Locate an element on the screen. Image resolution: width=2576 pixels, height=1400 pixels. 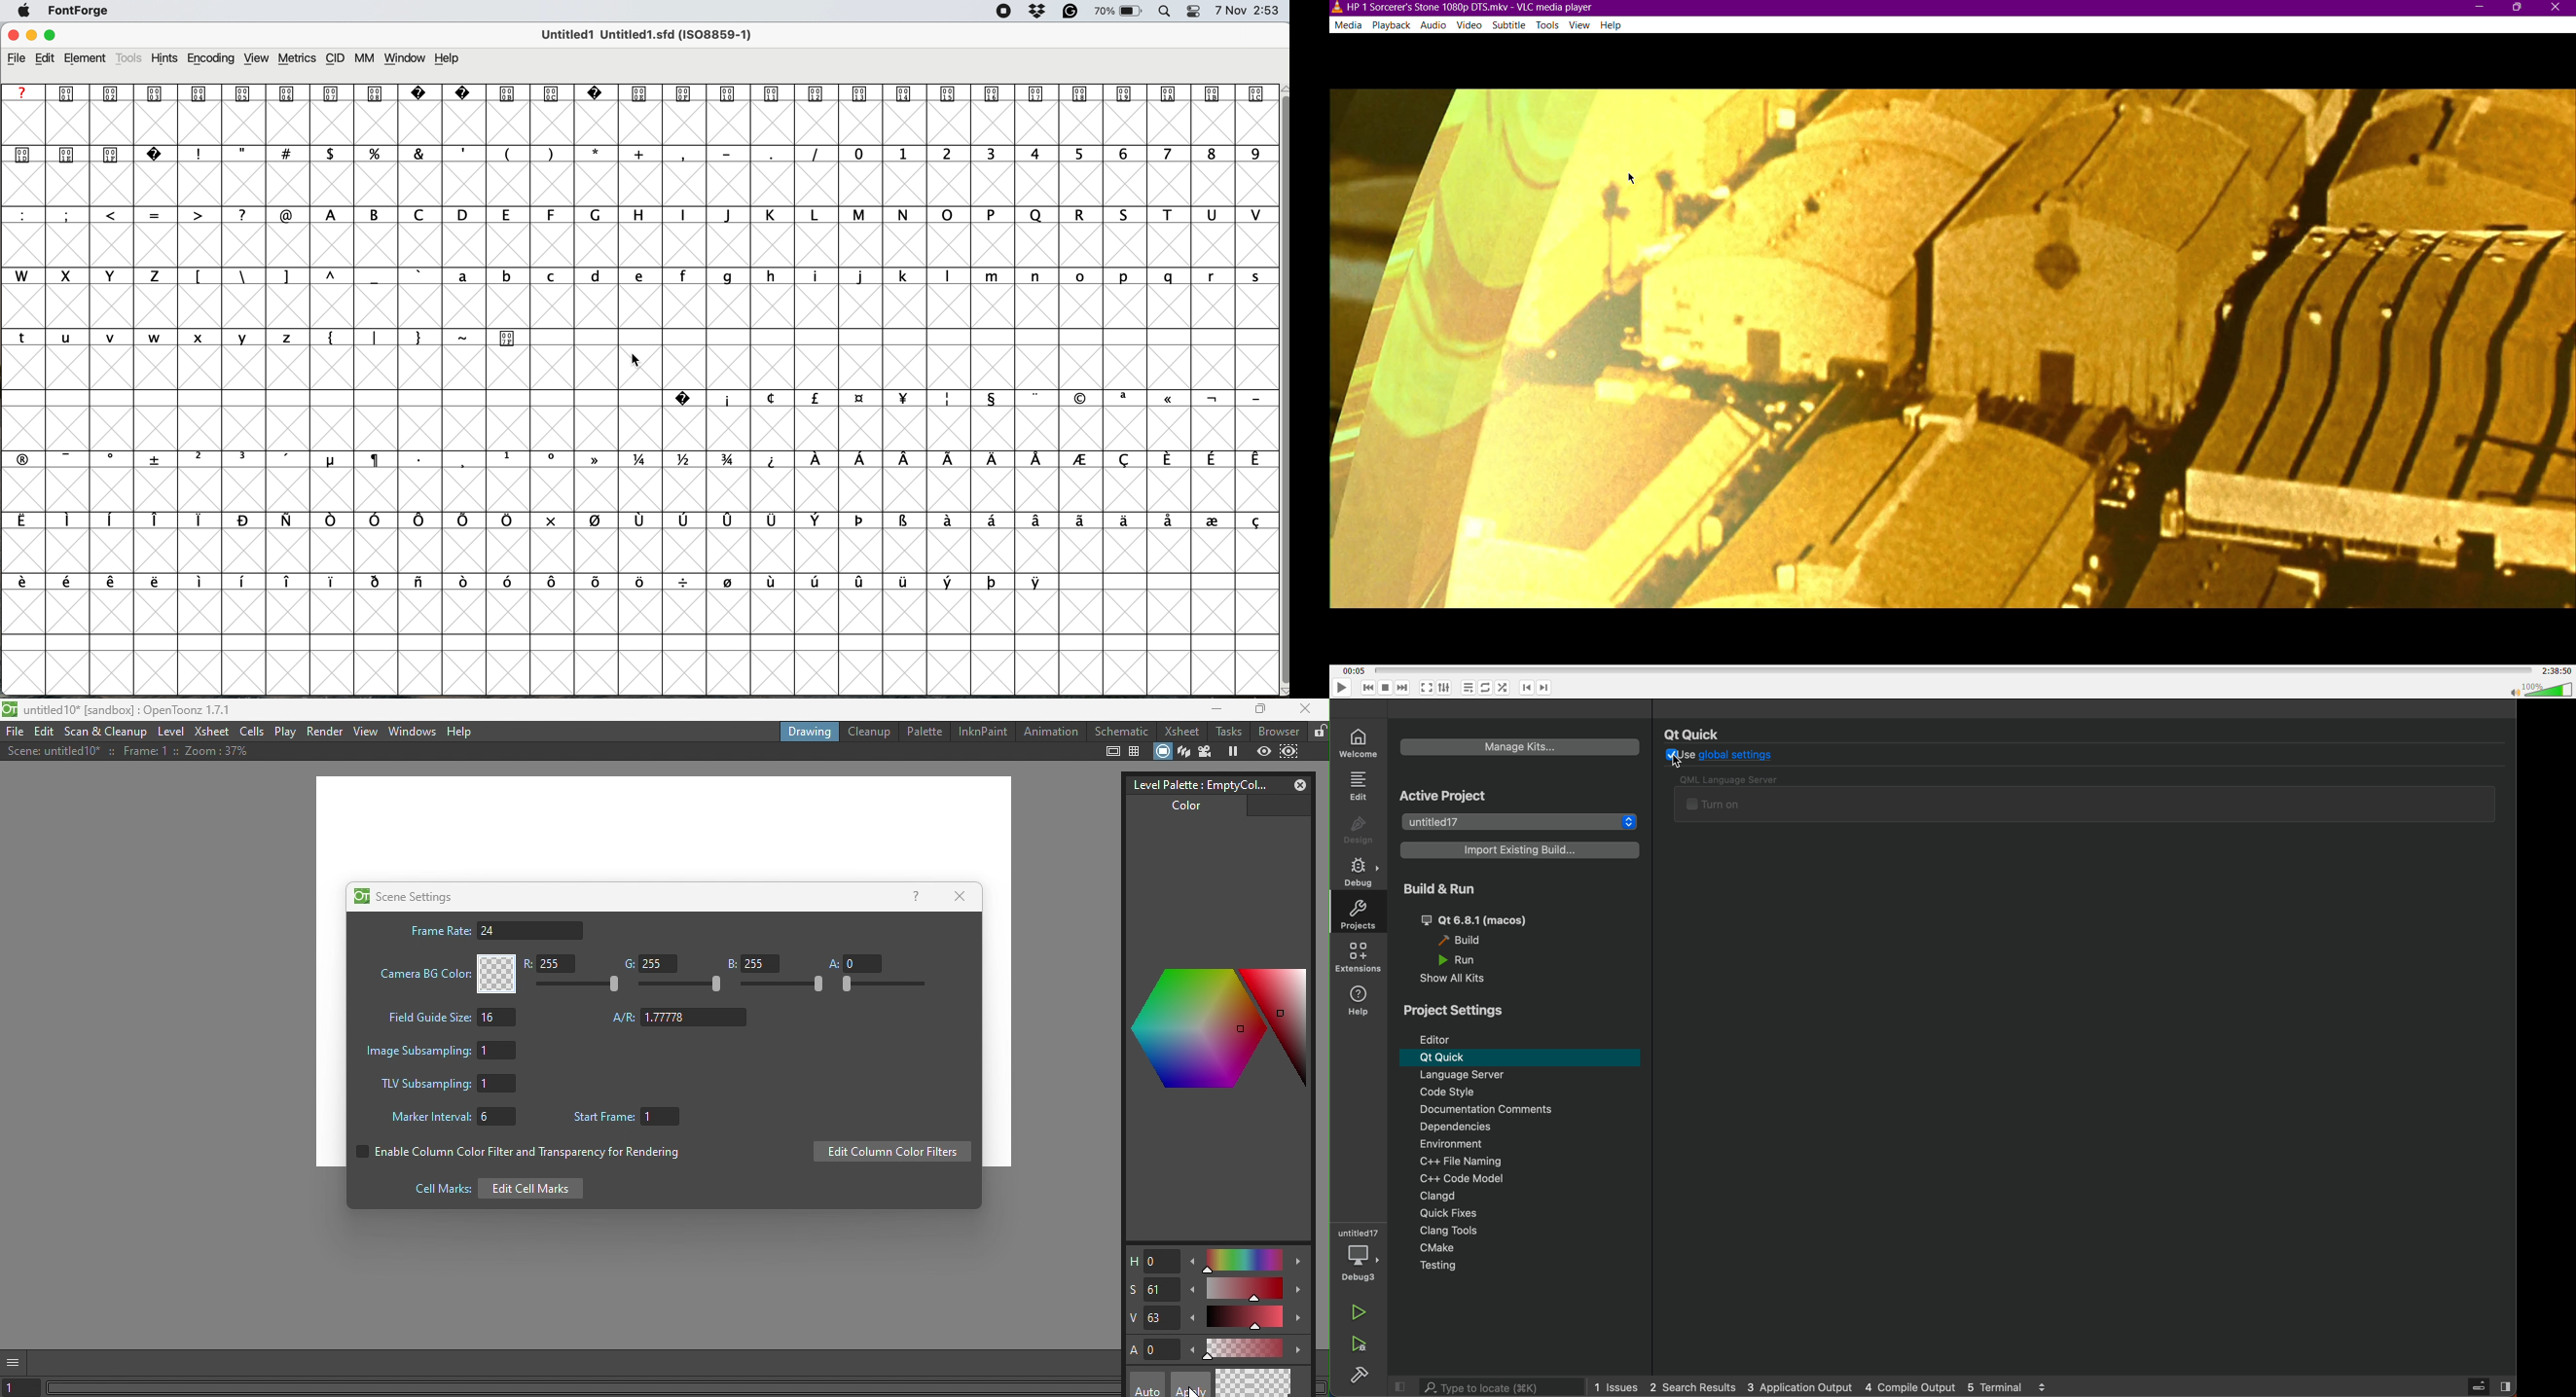
uppercase letters is located at coordinates (789, 214).